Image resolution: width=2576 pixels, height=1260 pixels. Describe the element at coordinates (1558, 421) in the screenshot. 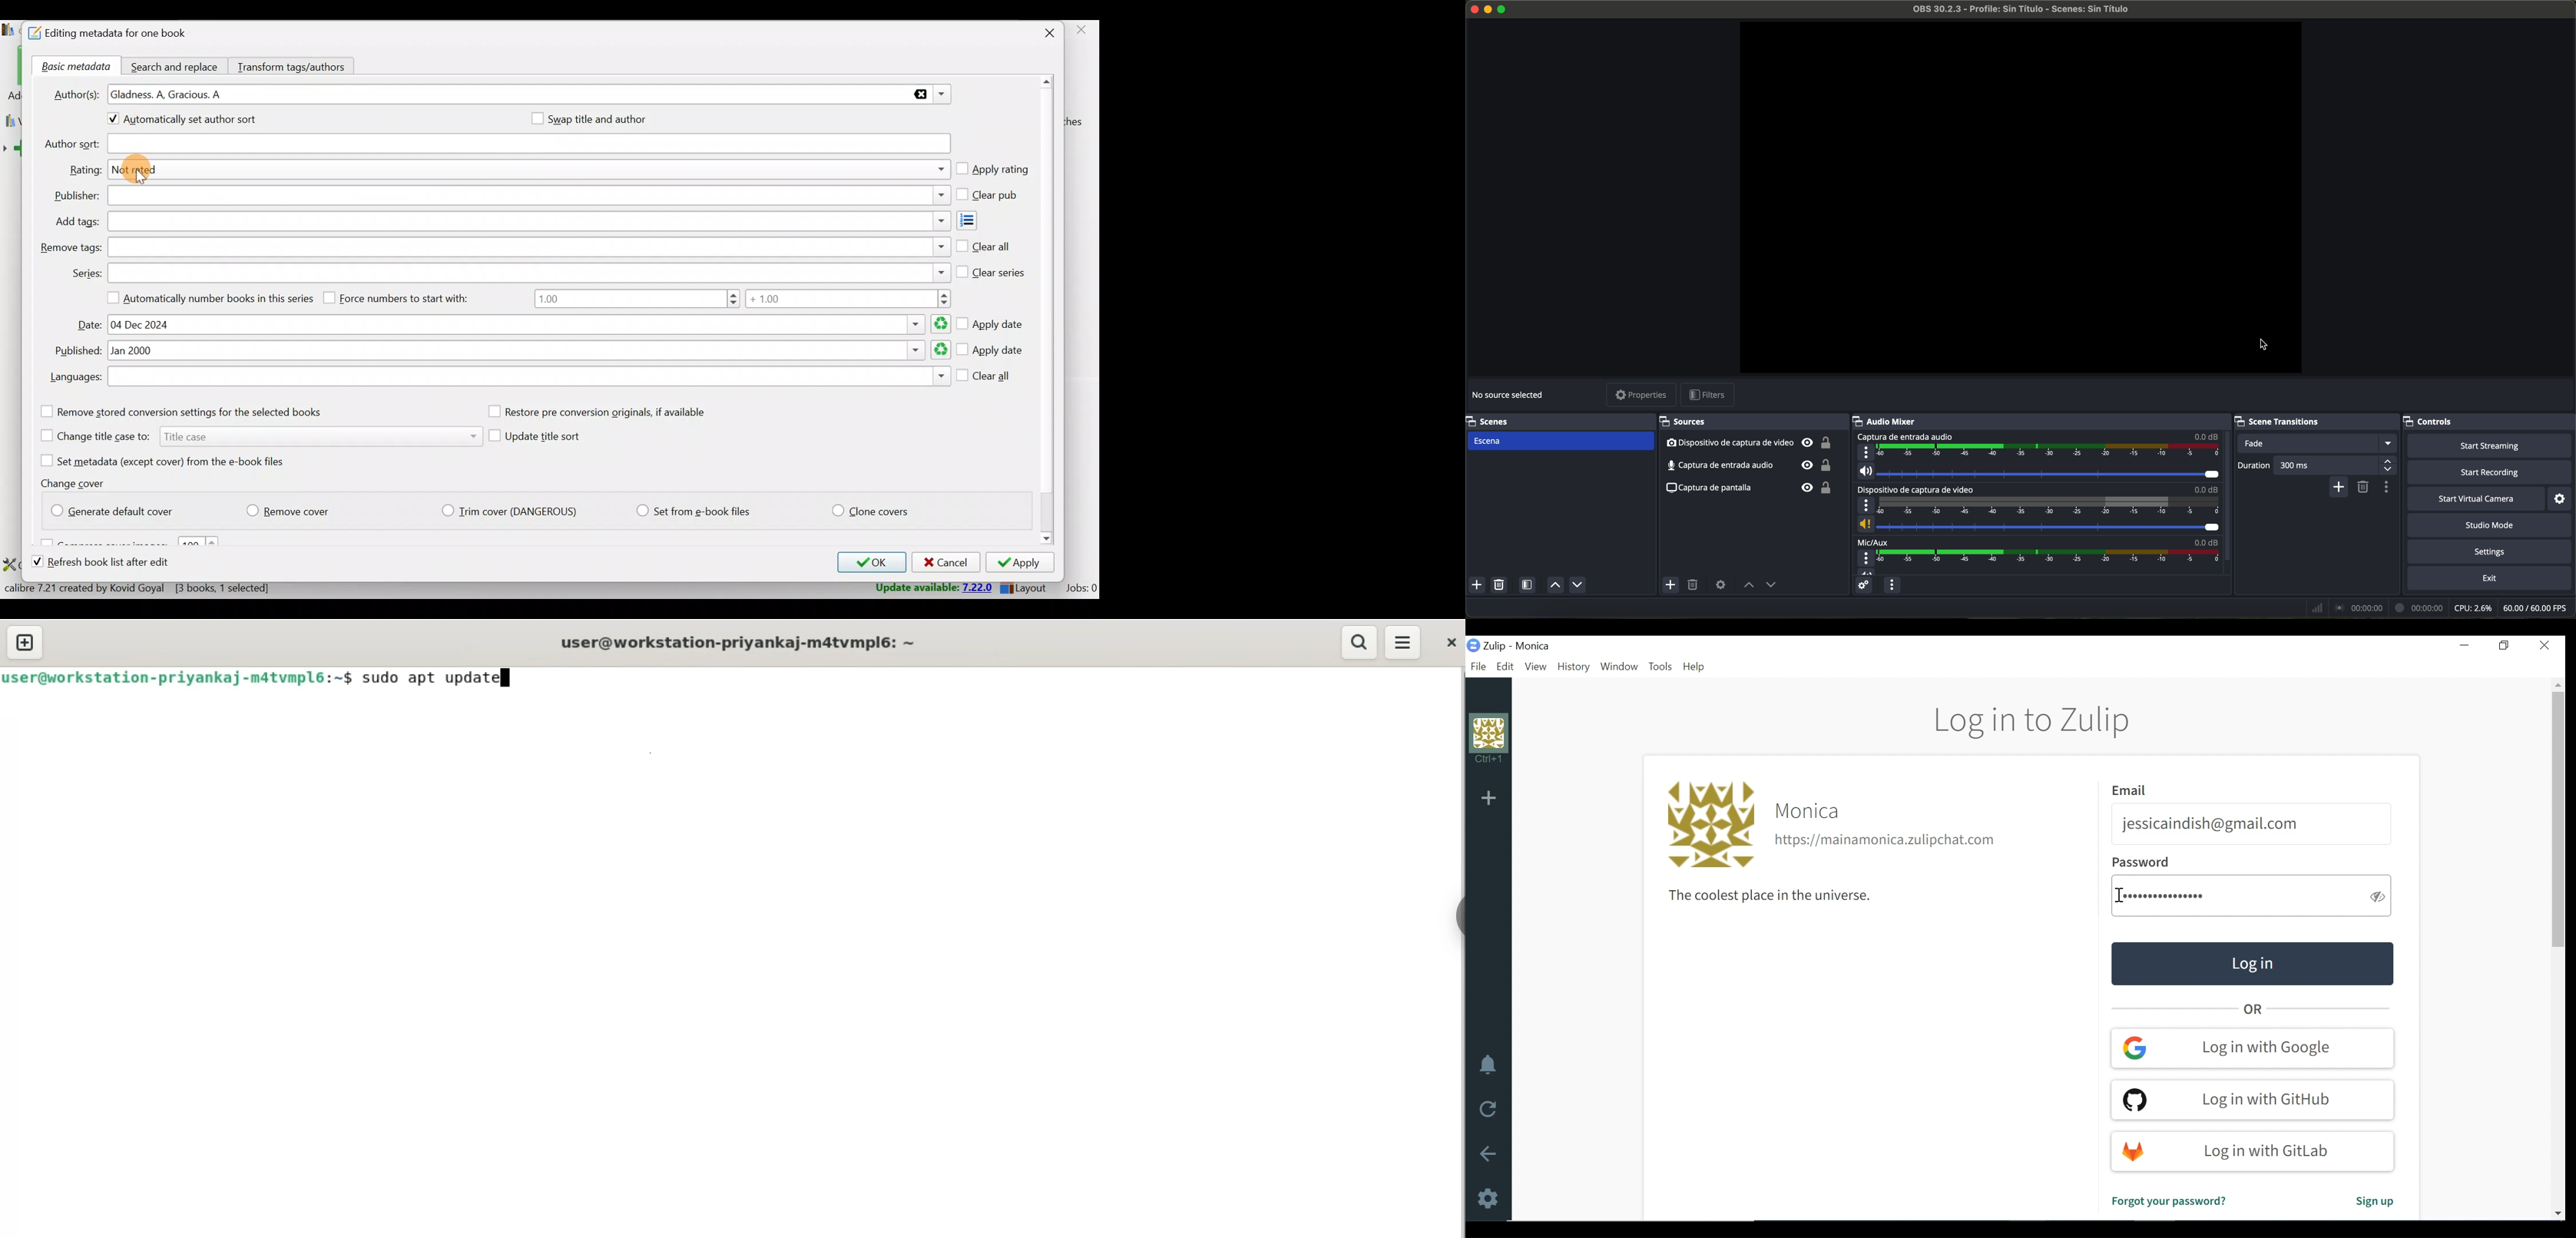

I see `scenes` at that location.